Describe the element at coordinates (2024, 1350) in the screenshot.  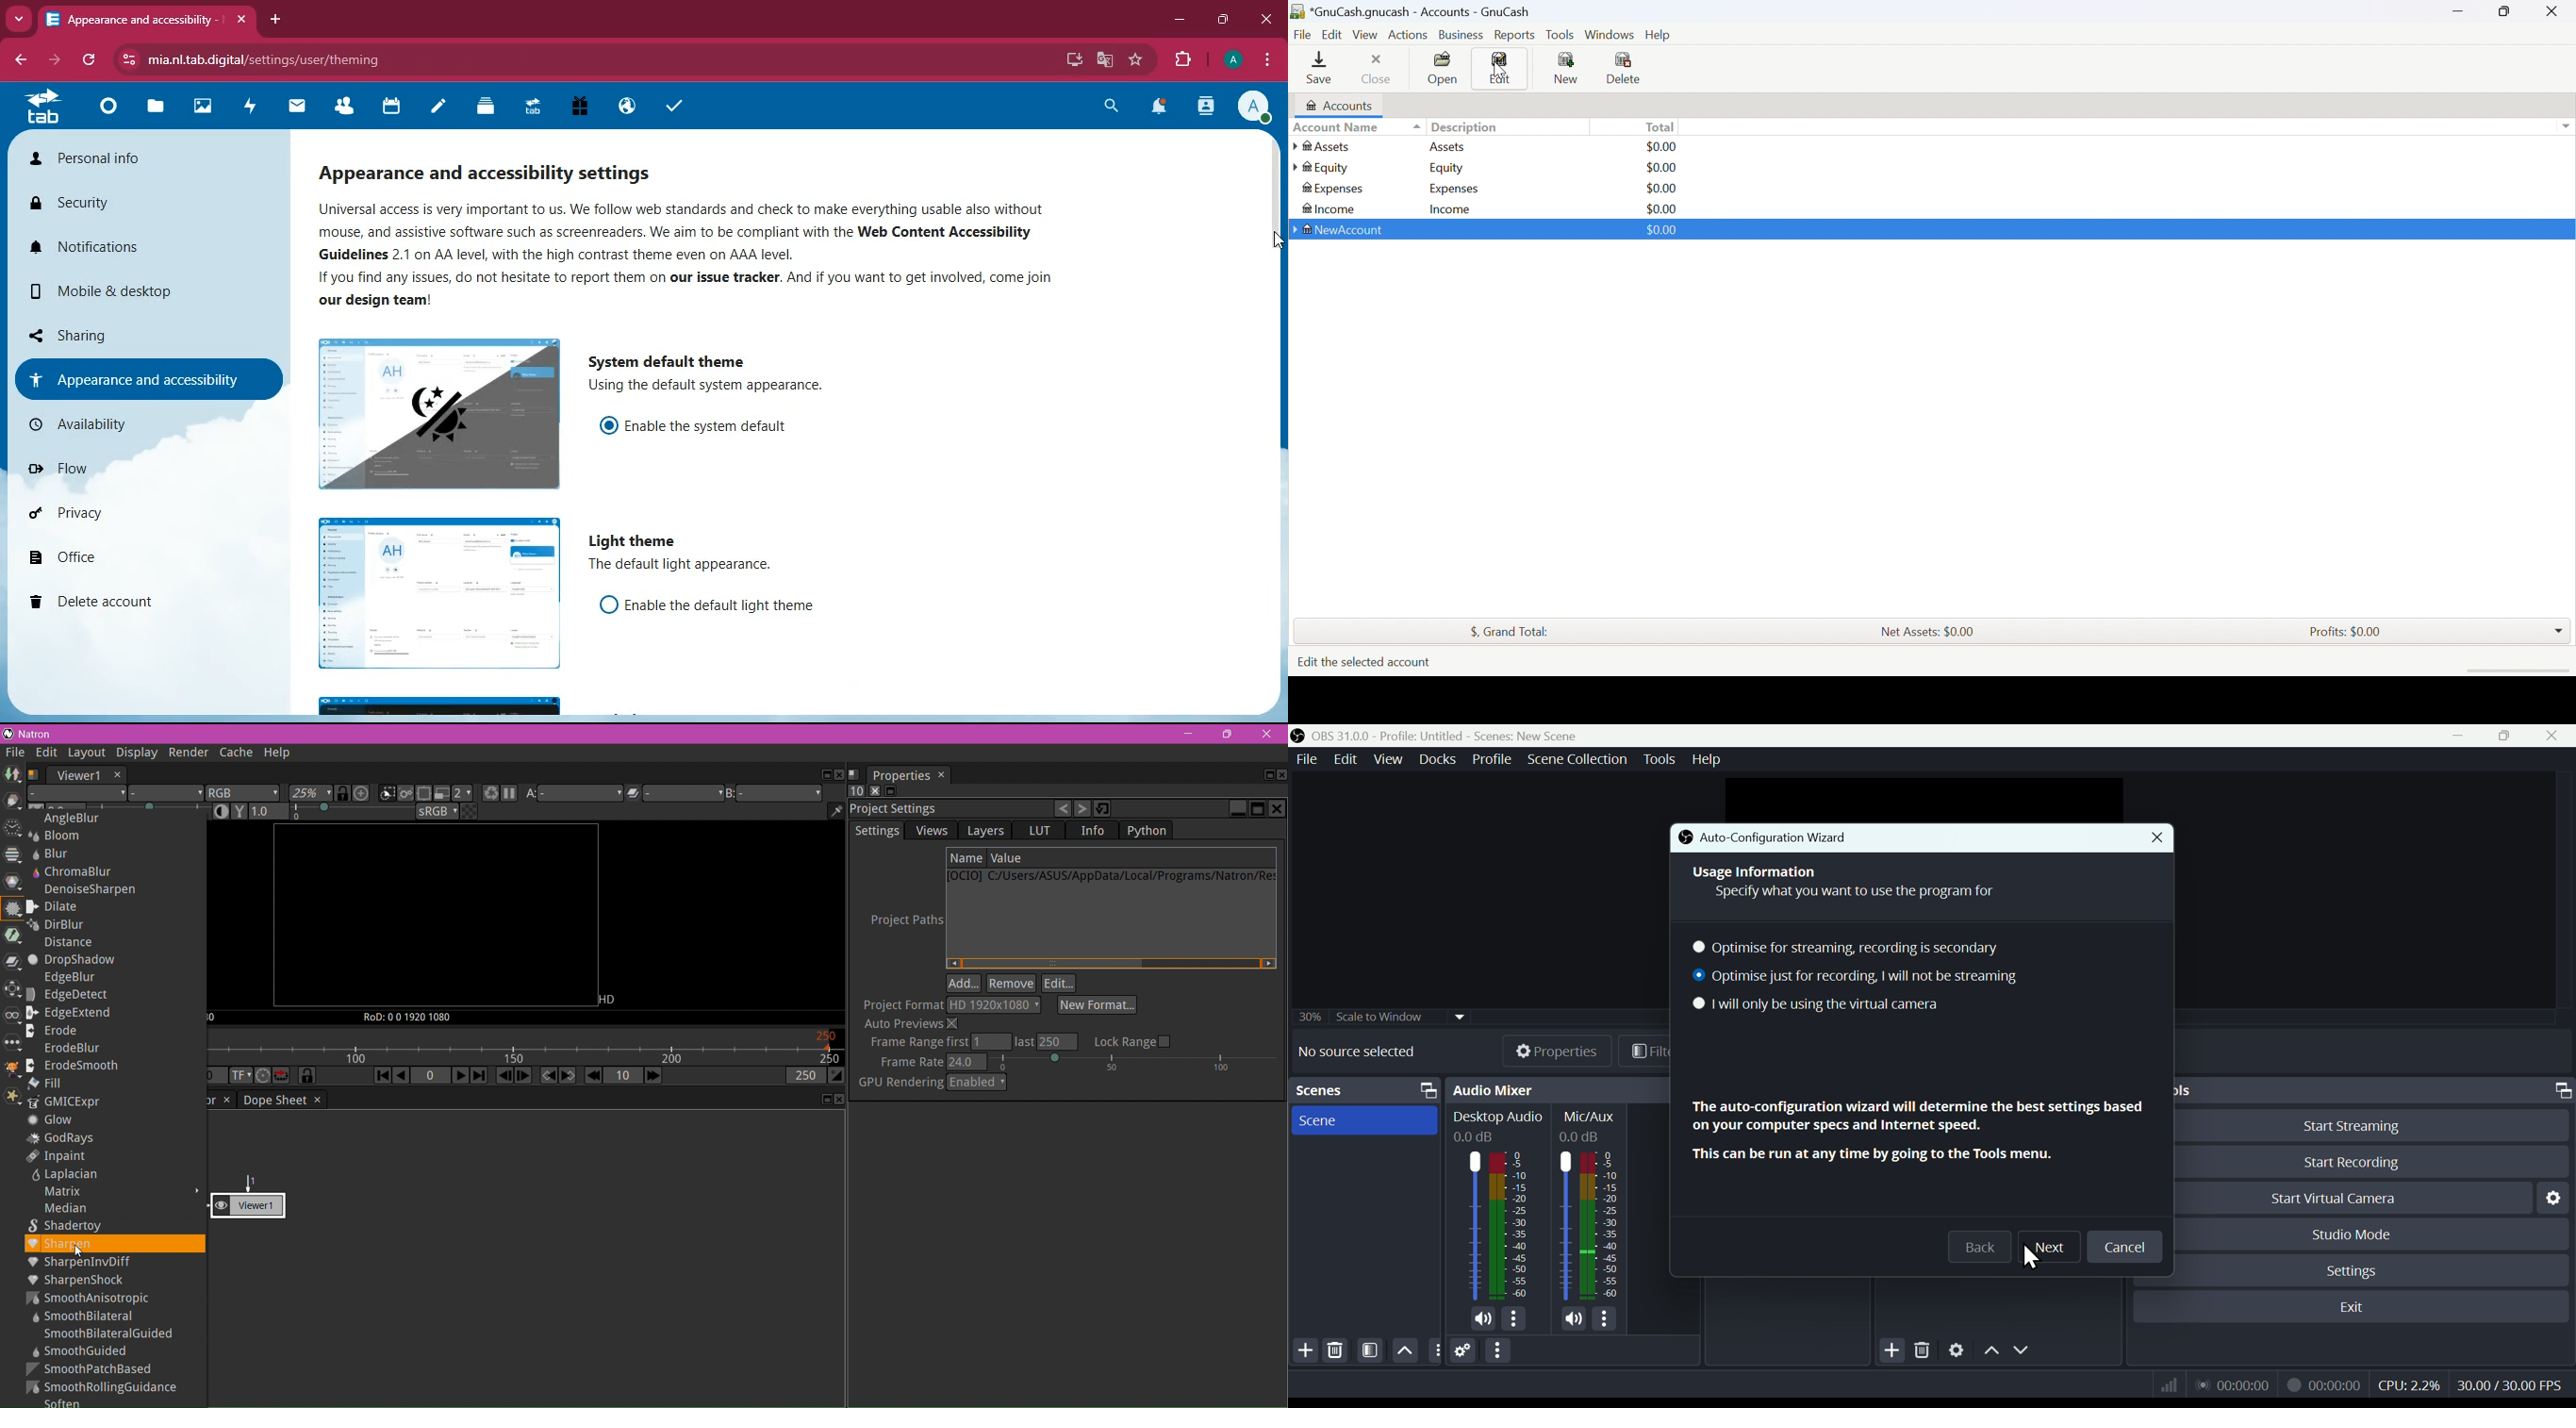
I see `Down` at that location.